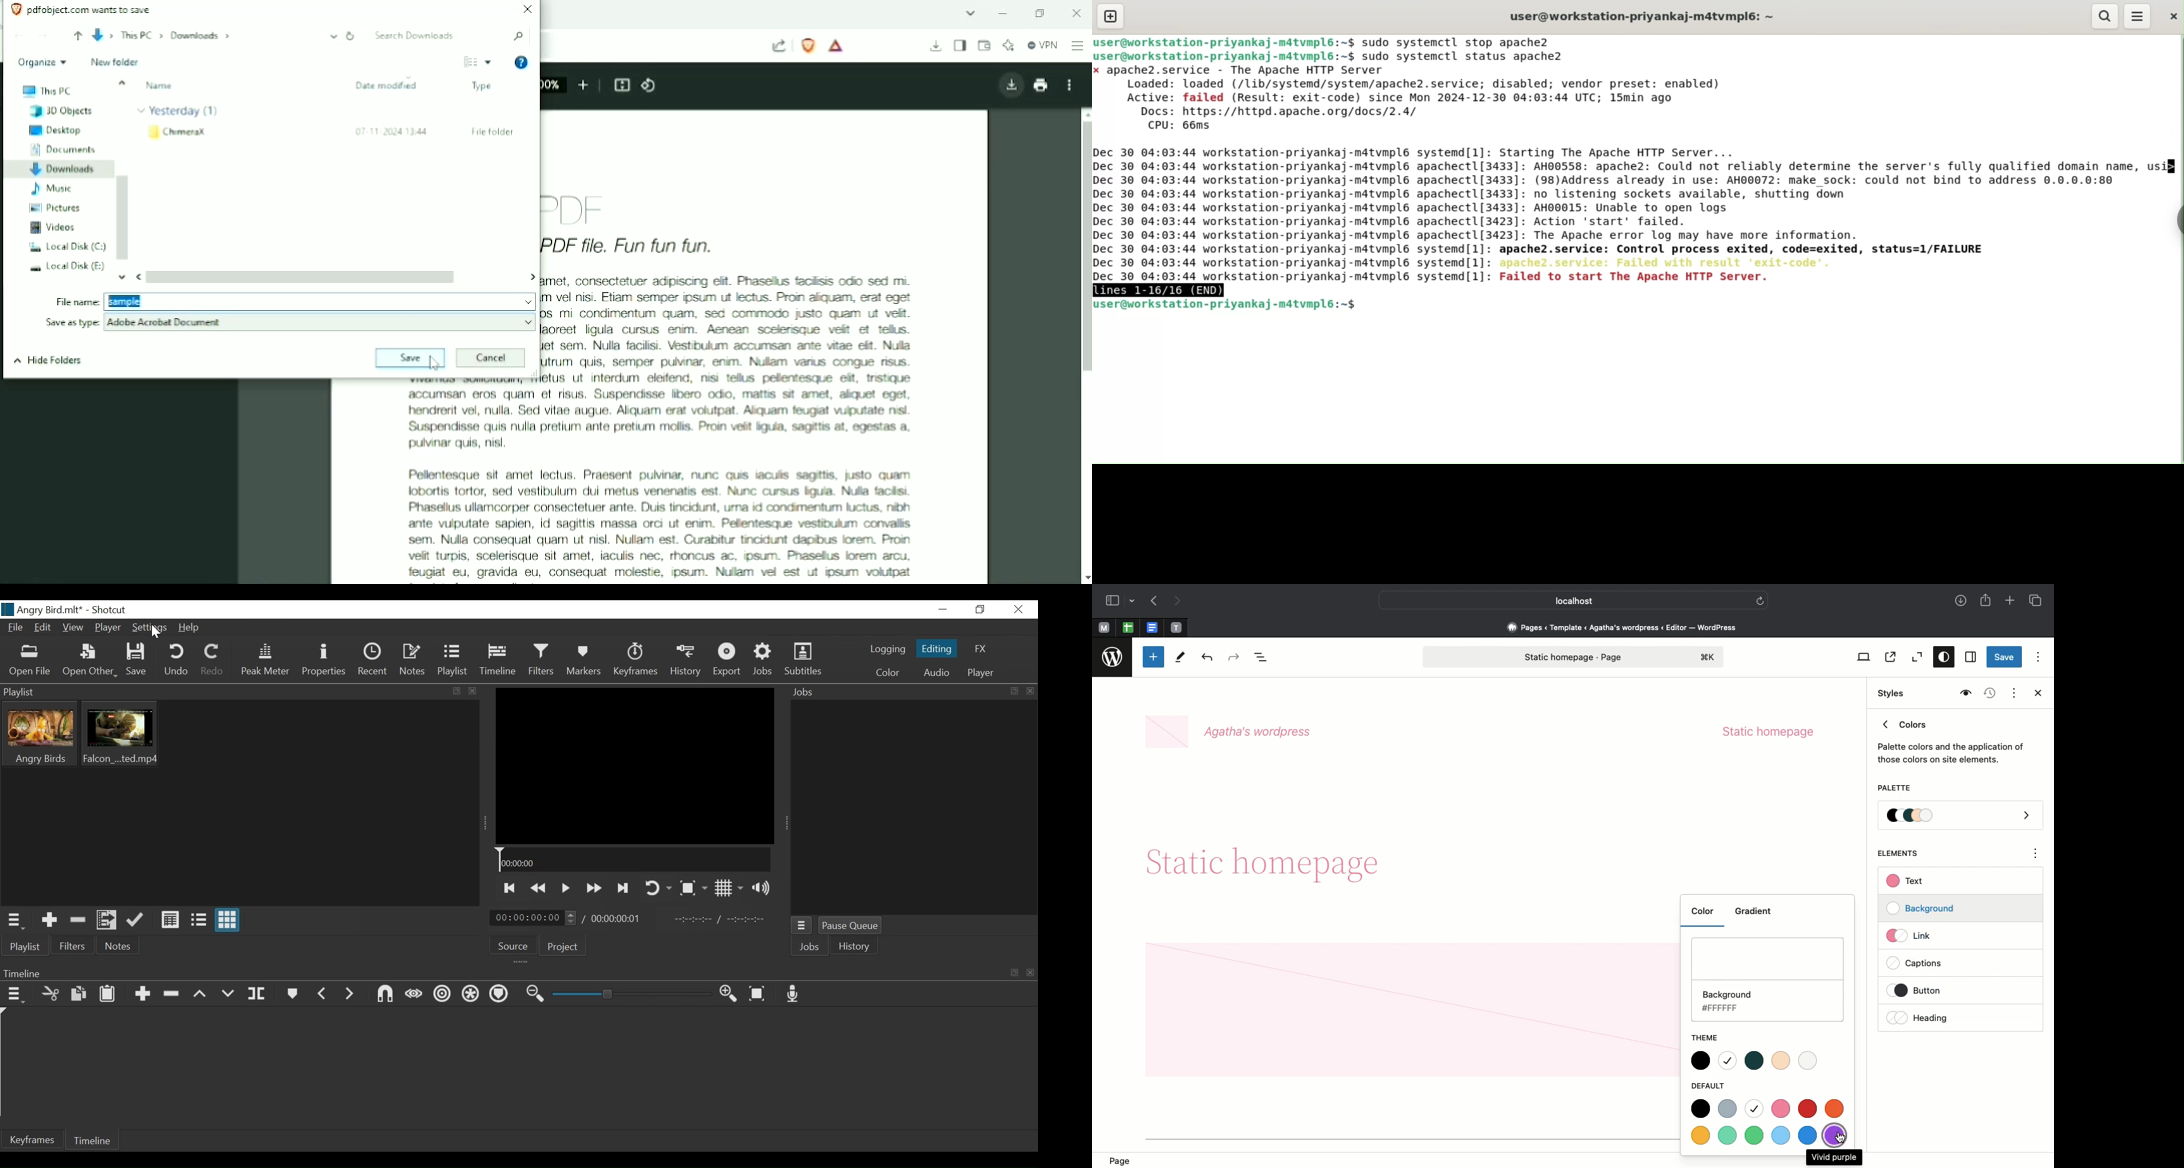 This screenshot has width=2184, height=1176. Describe the element at coordinates (1153, 602) in the screenshot. I see `Previous page` at that location.